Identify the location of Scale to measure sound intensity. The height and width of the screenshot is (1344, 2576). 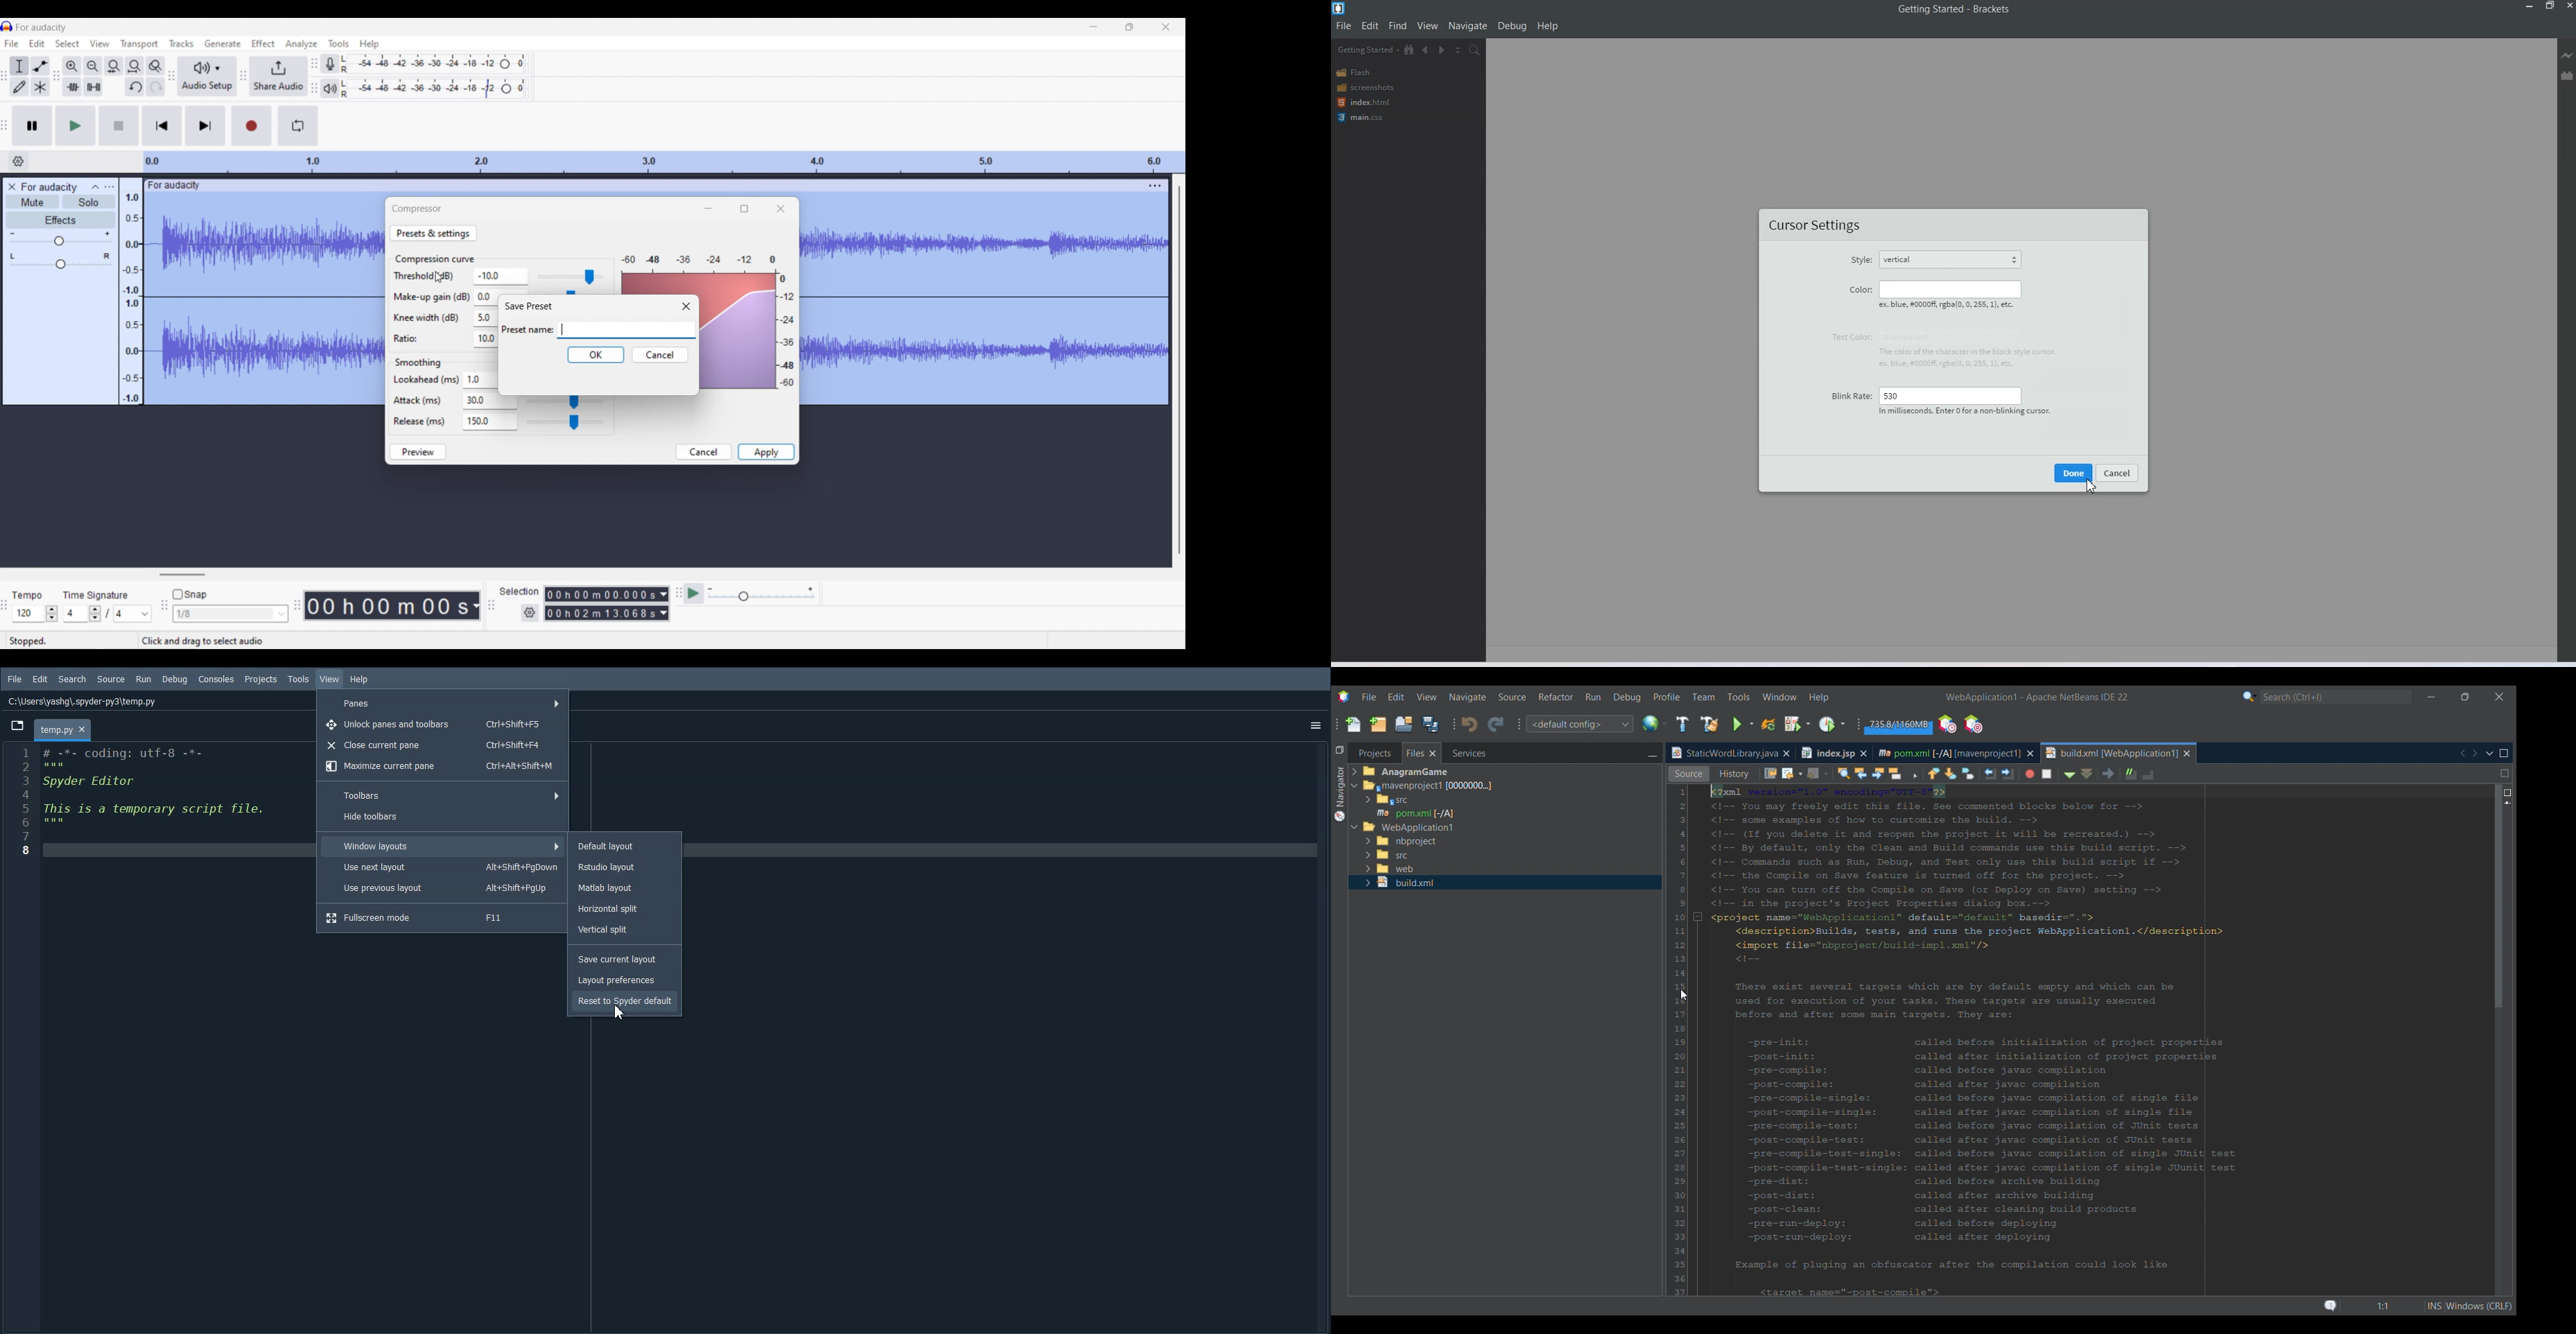
(132, 298).